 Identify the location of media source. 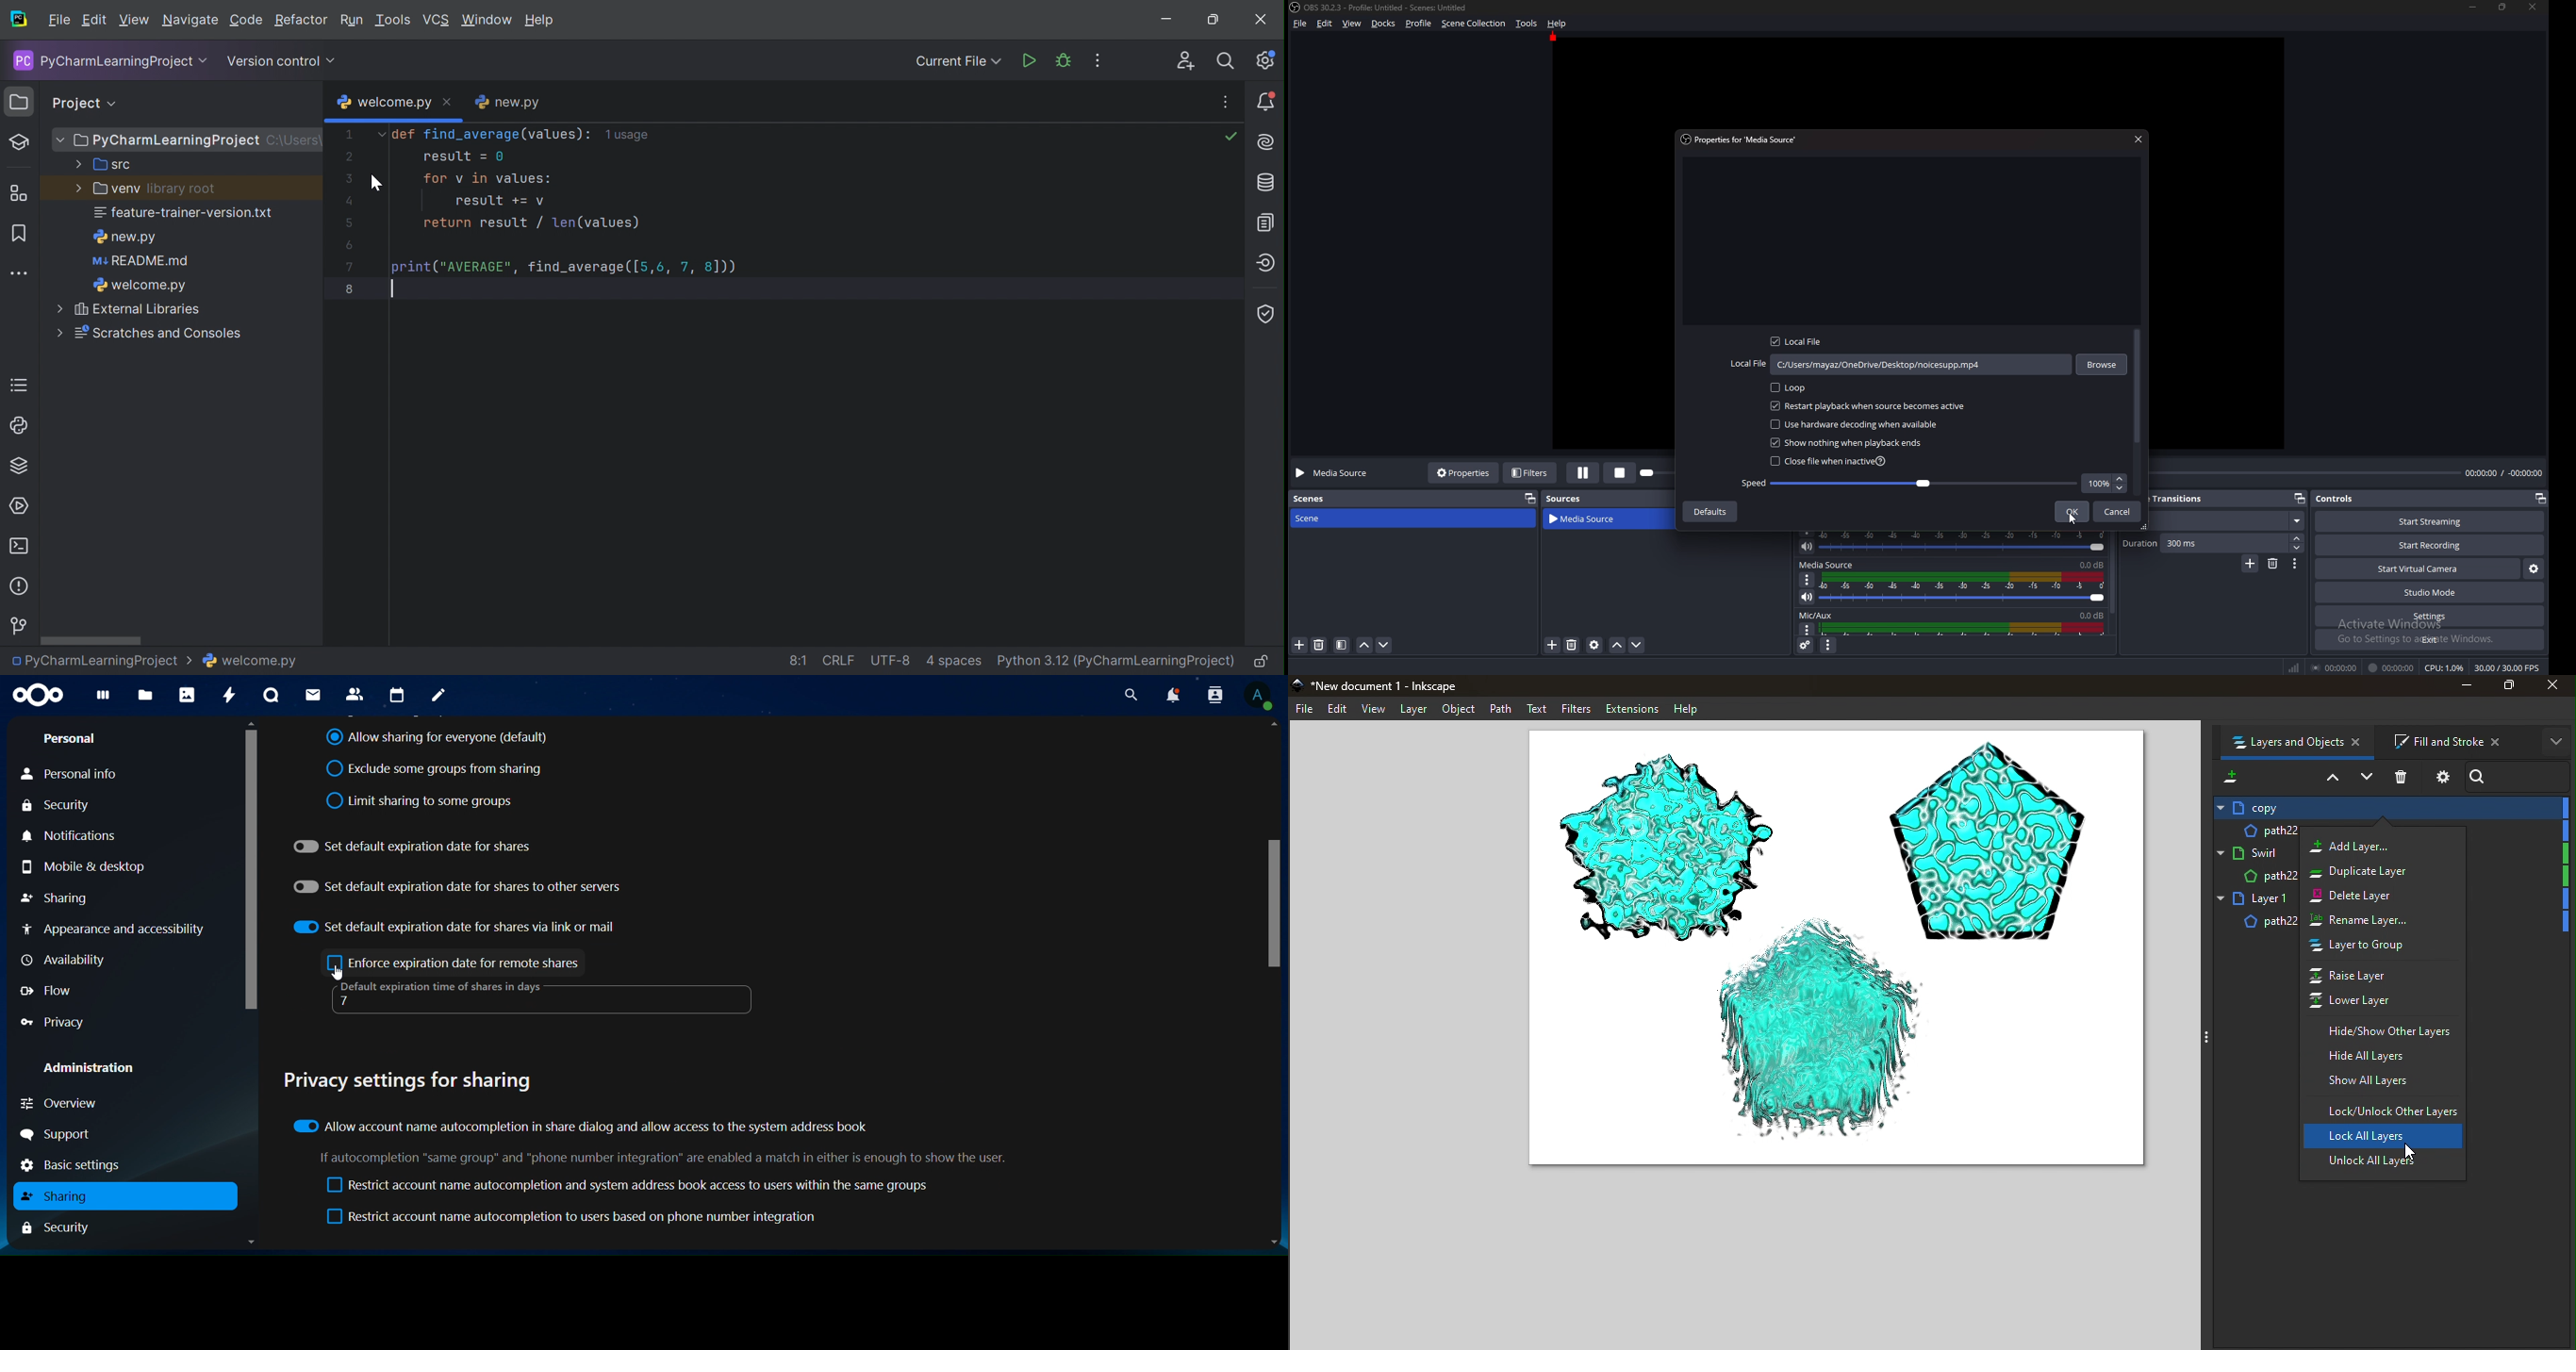
(1827, 565).